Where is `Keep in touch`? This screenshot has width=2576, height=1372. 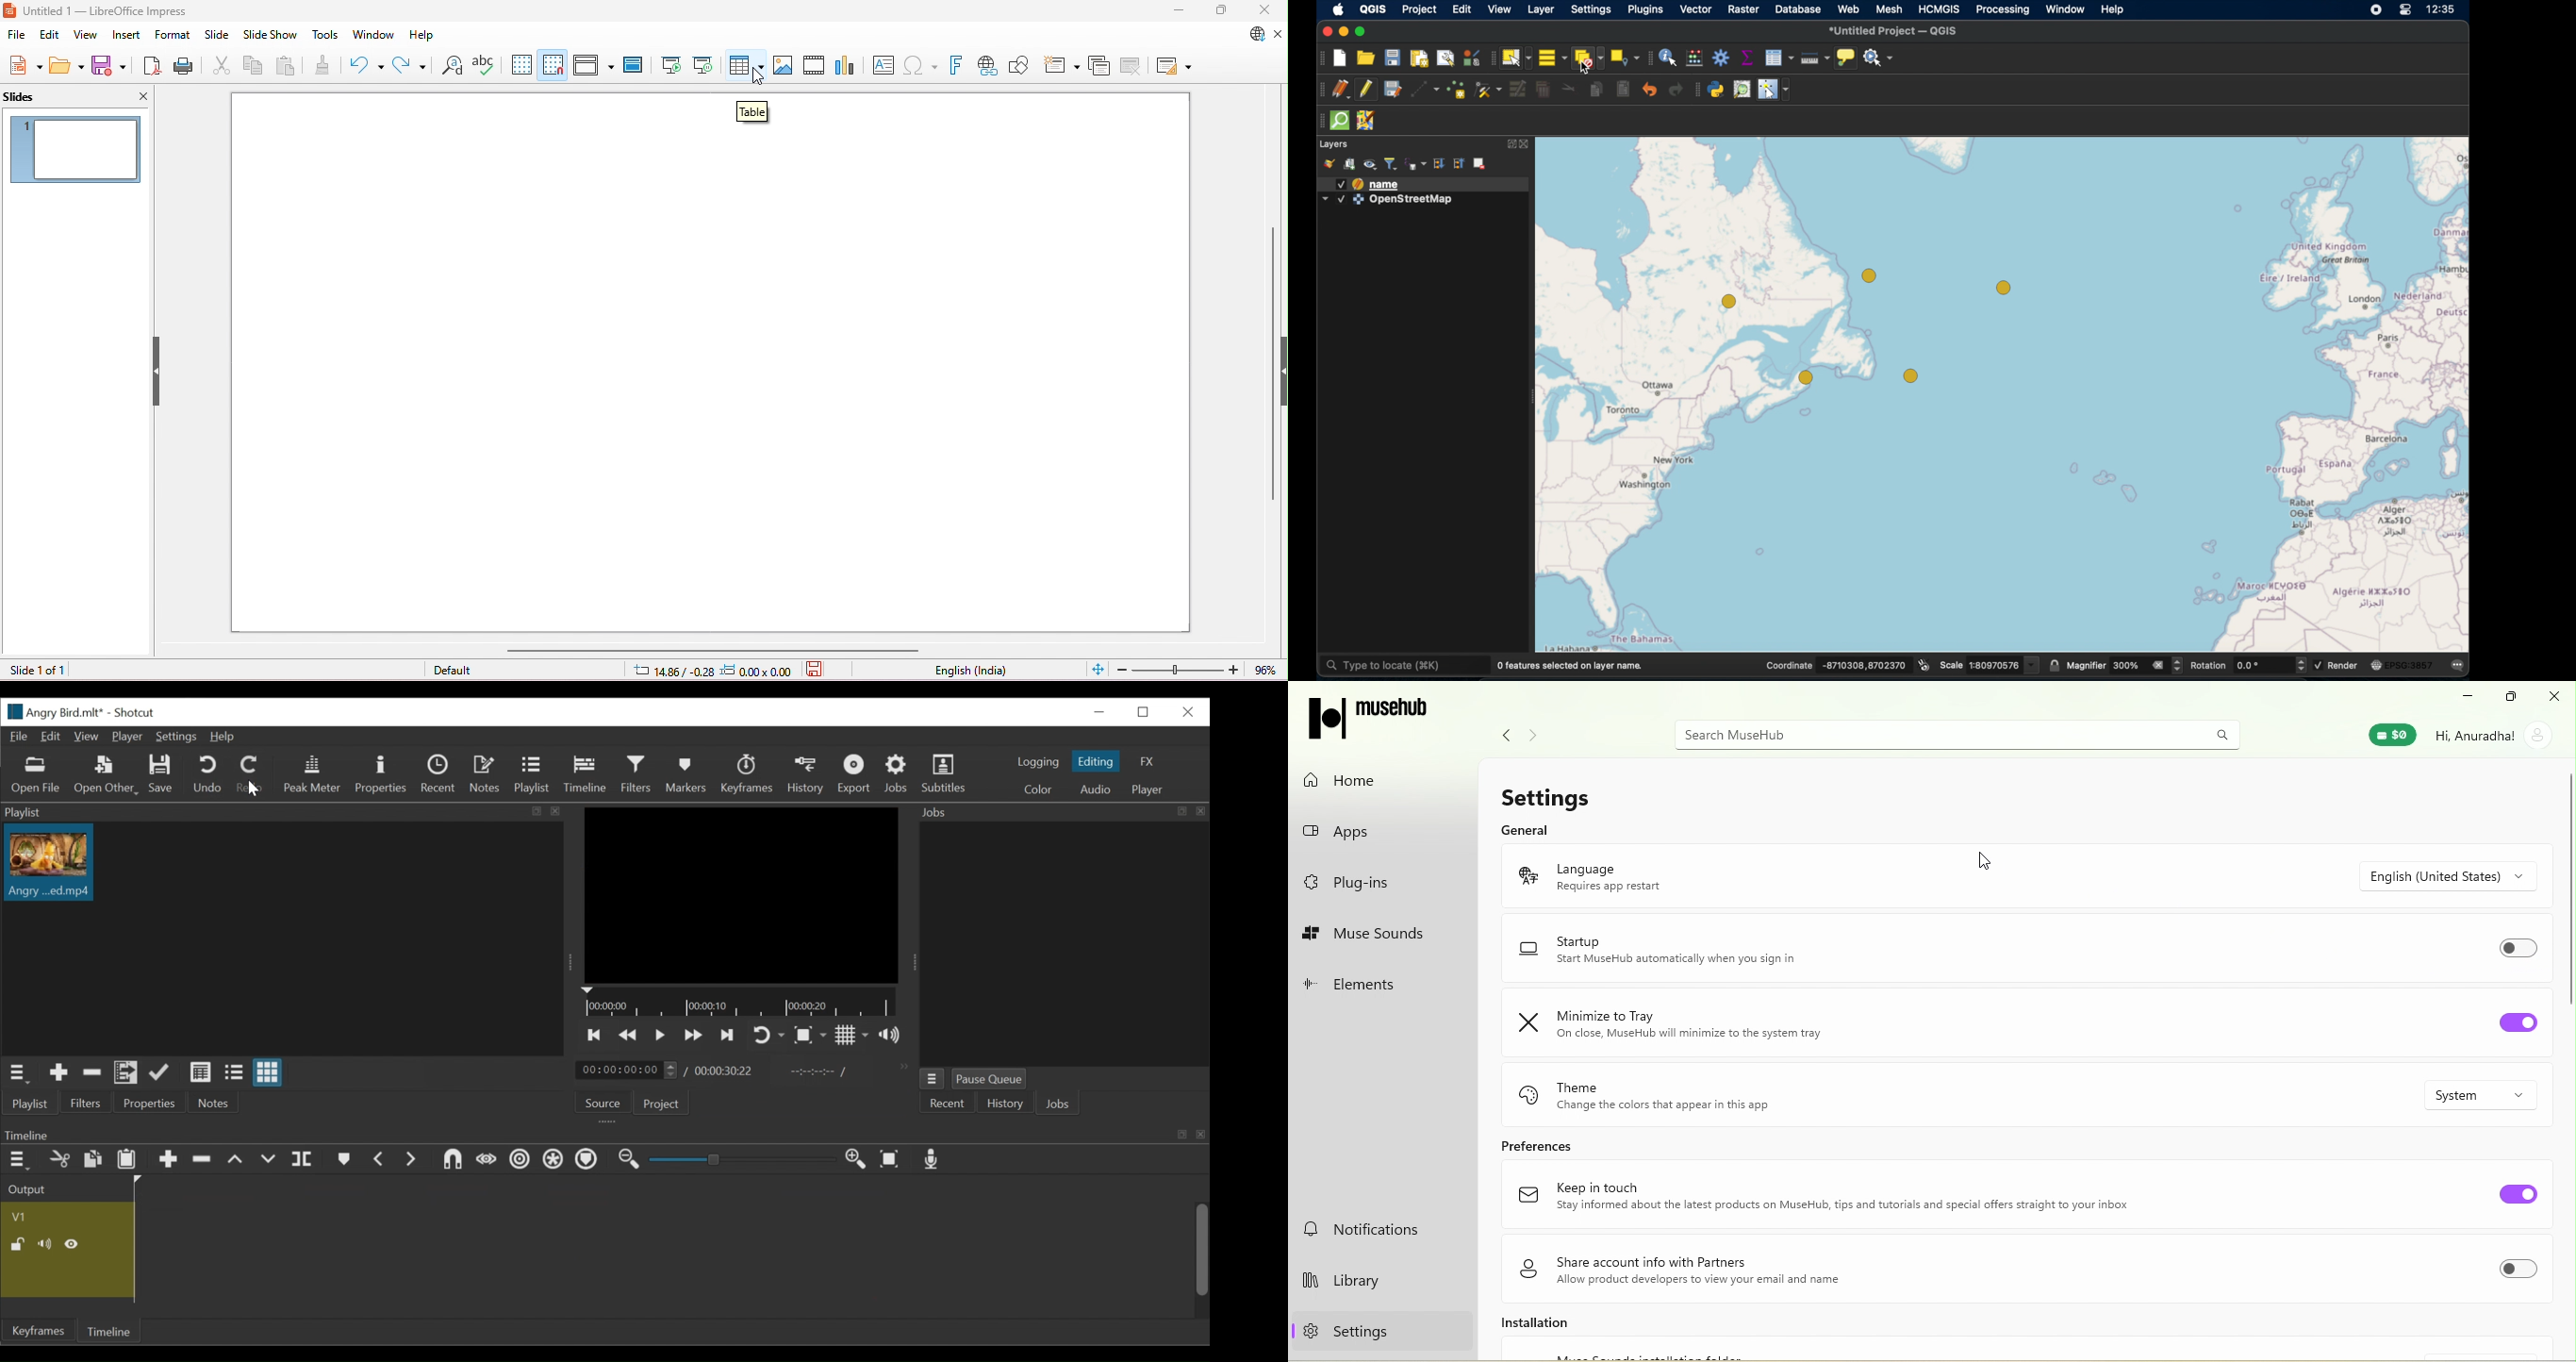 Keep in touch is located at coordinates (1826, 1199).